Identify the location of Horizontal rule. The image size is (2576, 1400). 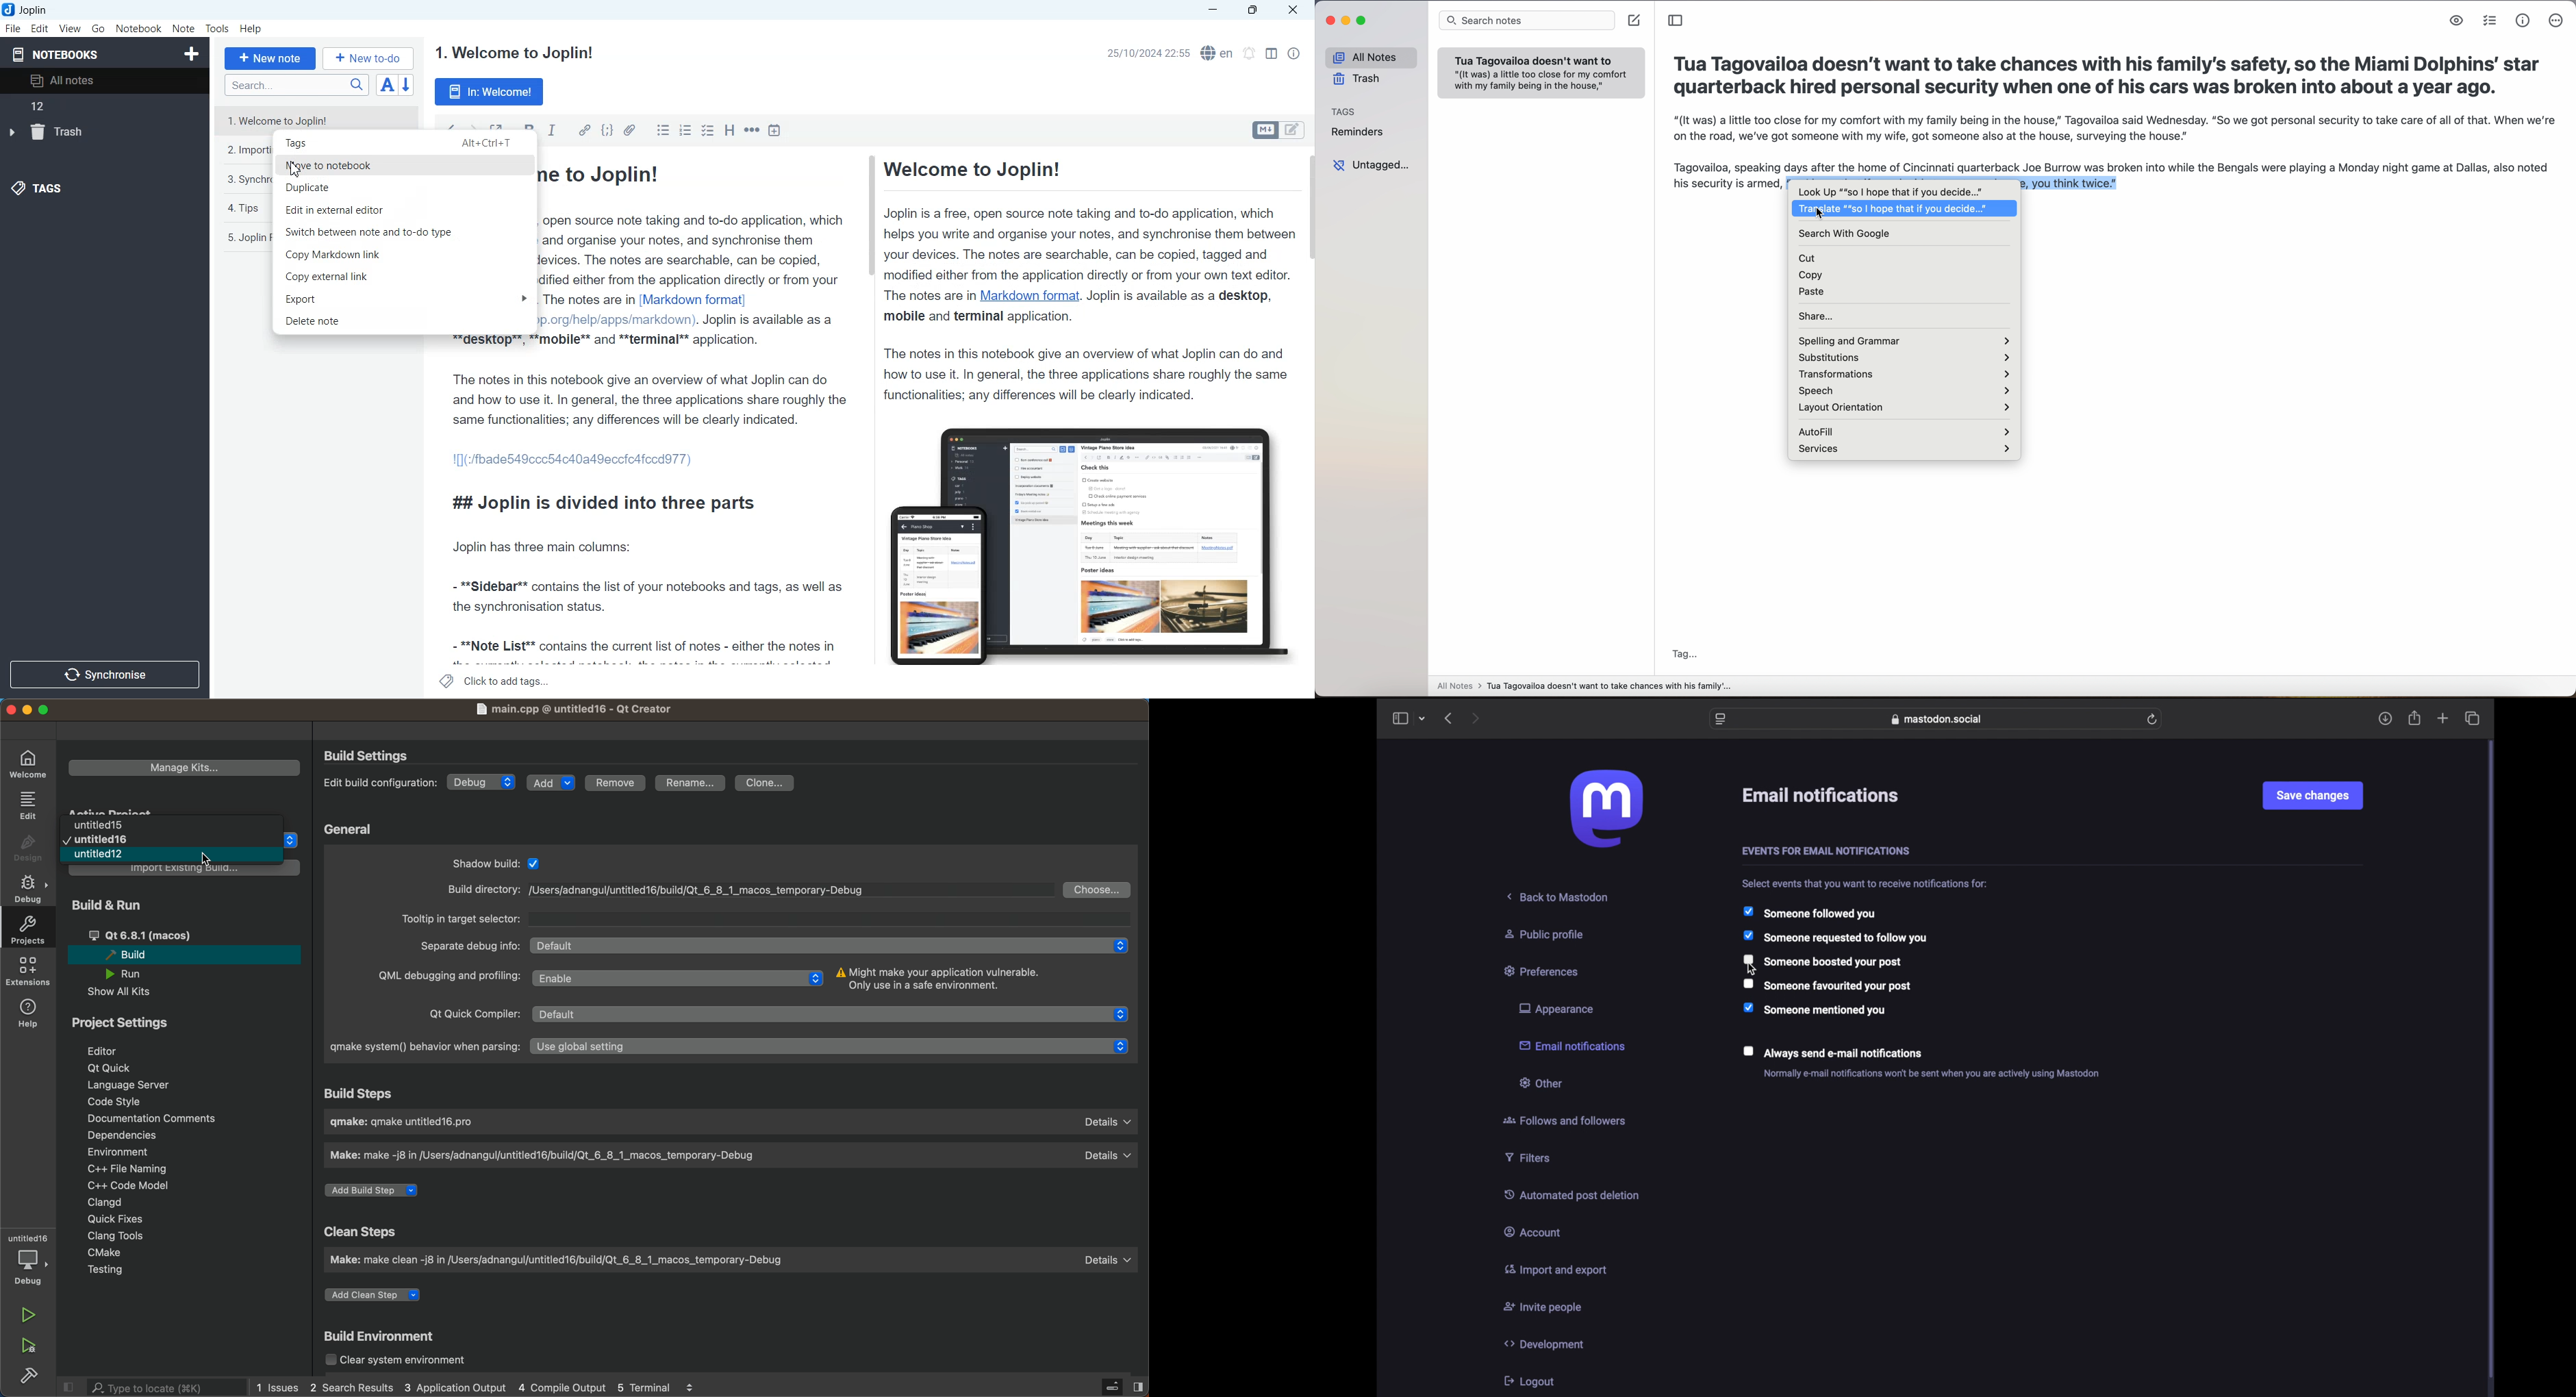
(752, 130).